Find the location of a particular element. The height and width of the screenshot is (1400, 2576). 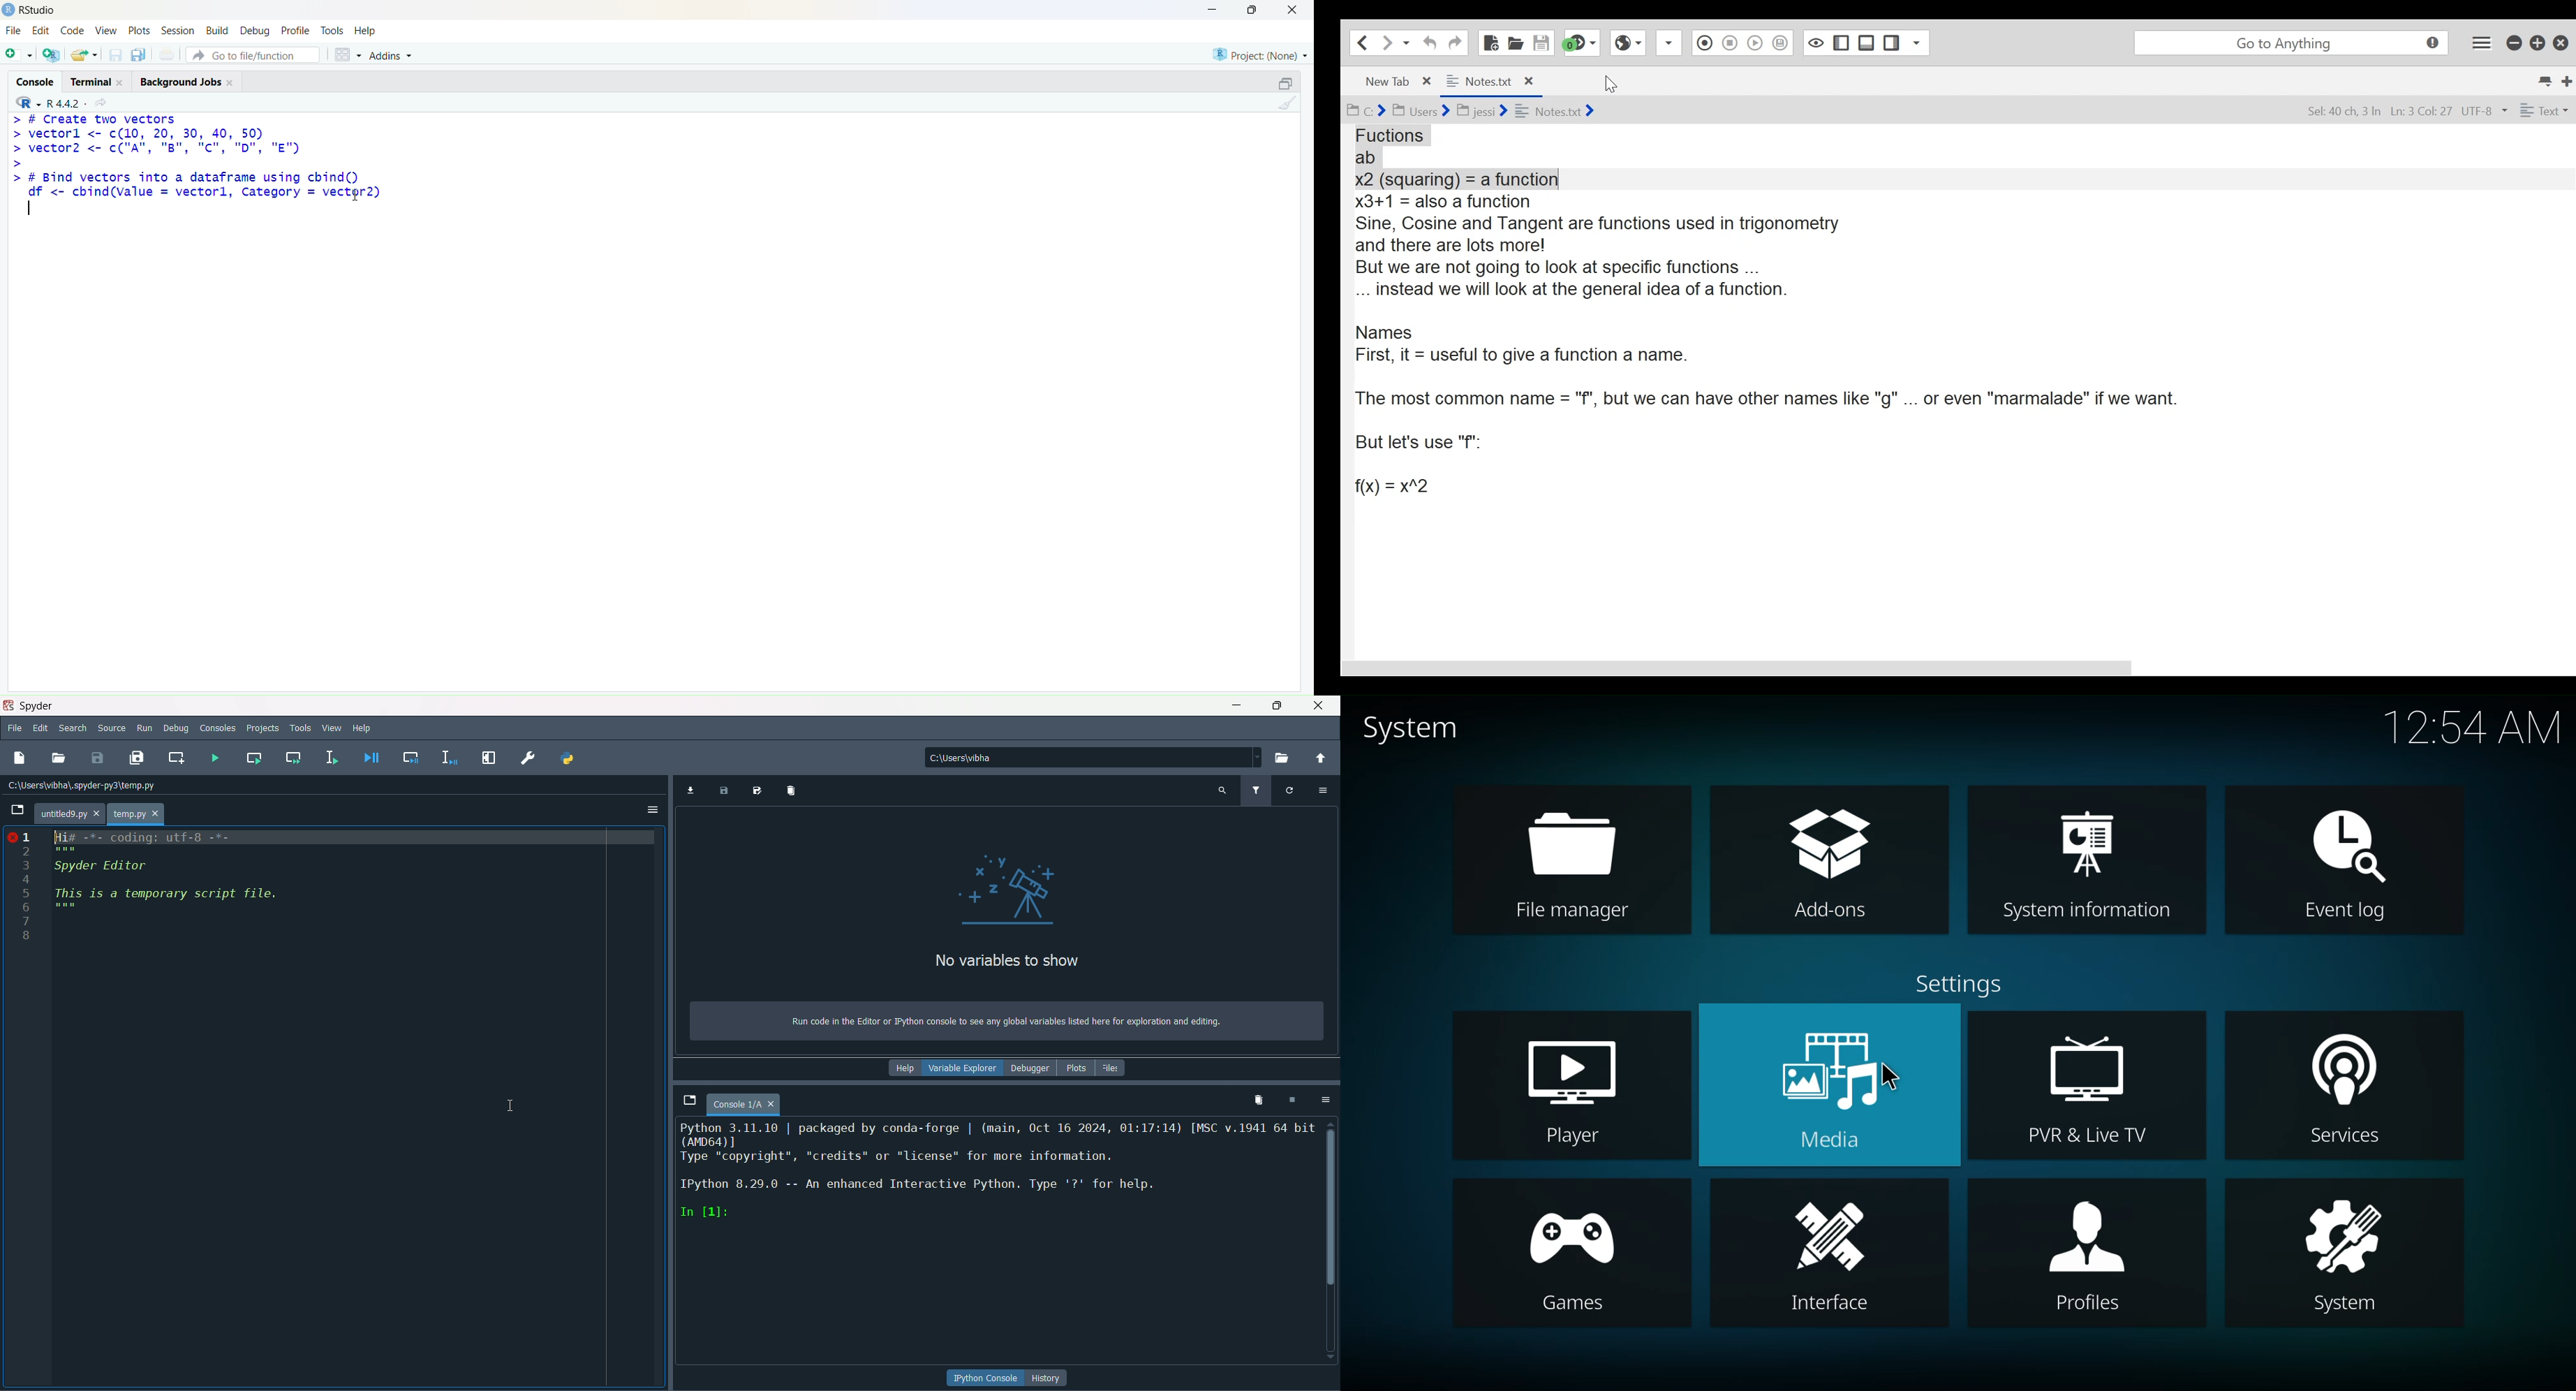

 R 4.4.2 is located at coordinates (46, 103).